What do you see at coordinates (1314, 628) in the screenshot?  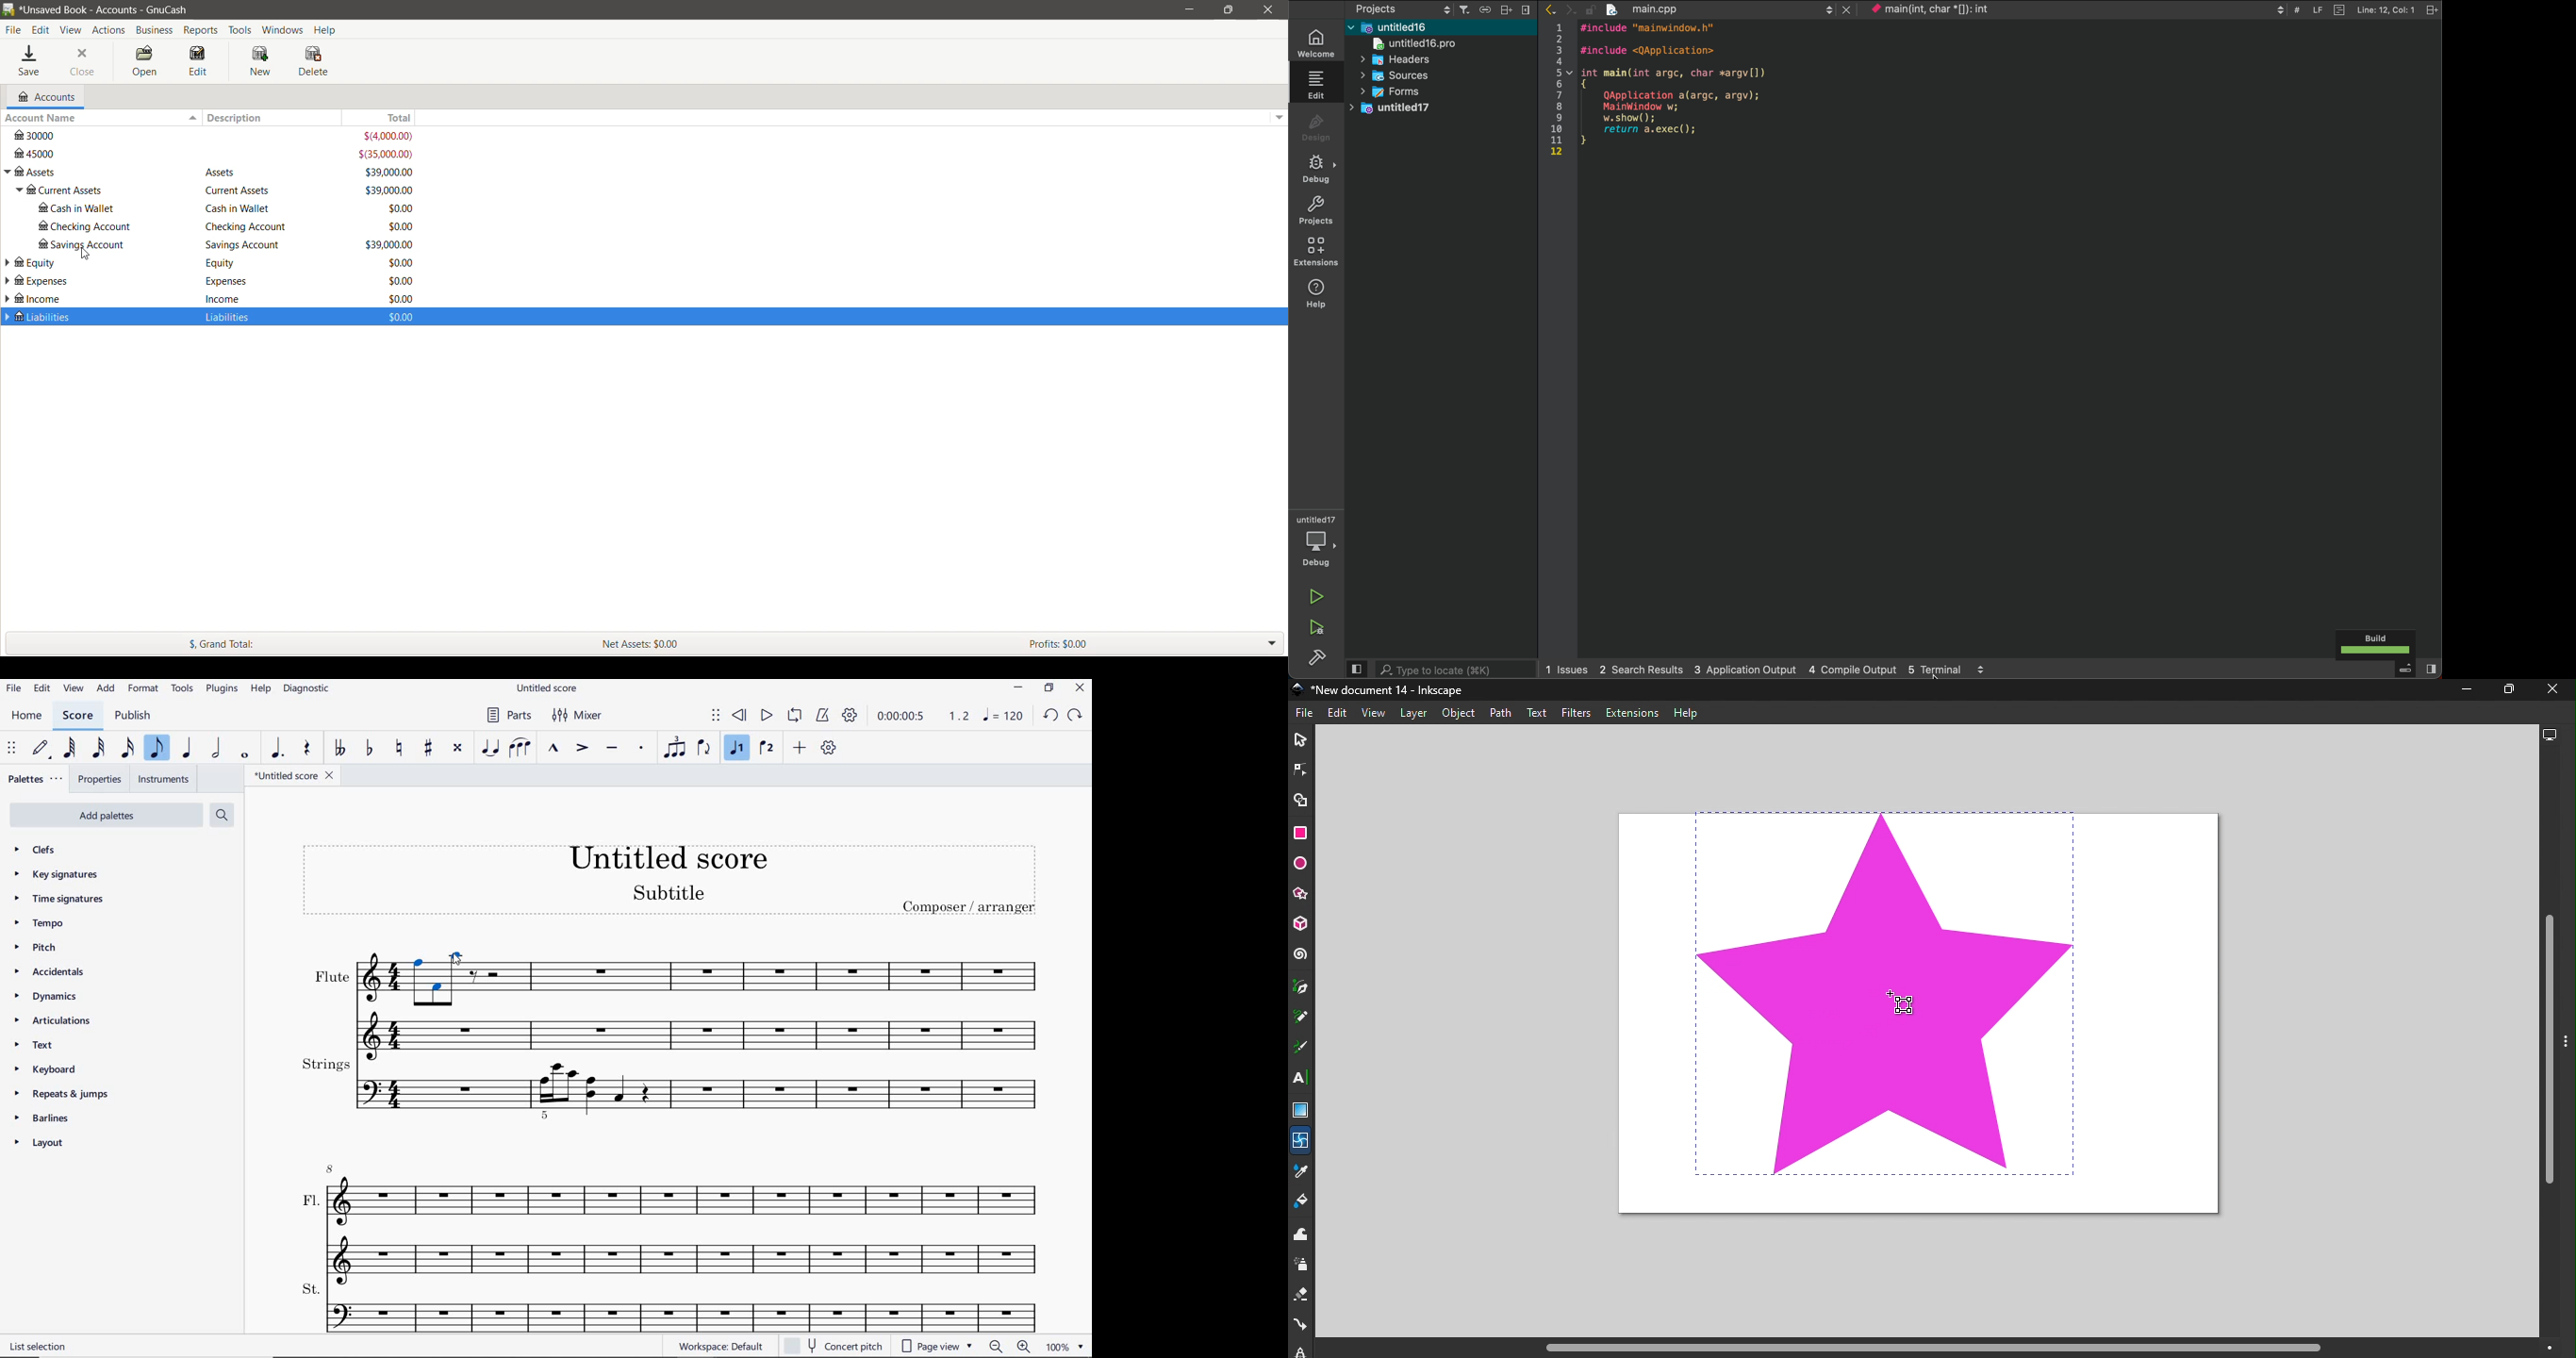 I see `run and debug` at bounding box center [1314, 628].